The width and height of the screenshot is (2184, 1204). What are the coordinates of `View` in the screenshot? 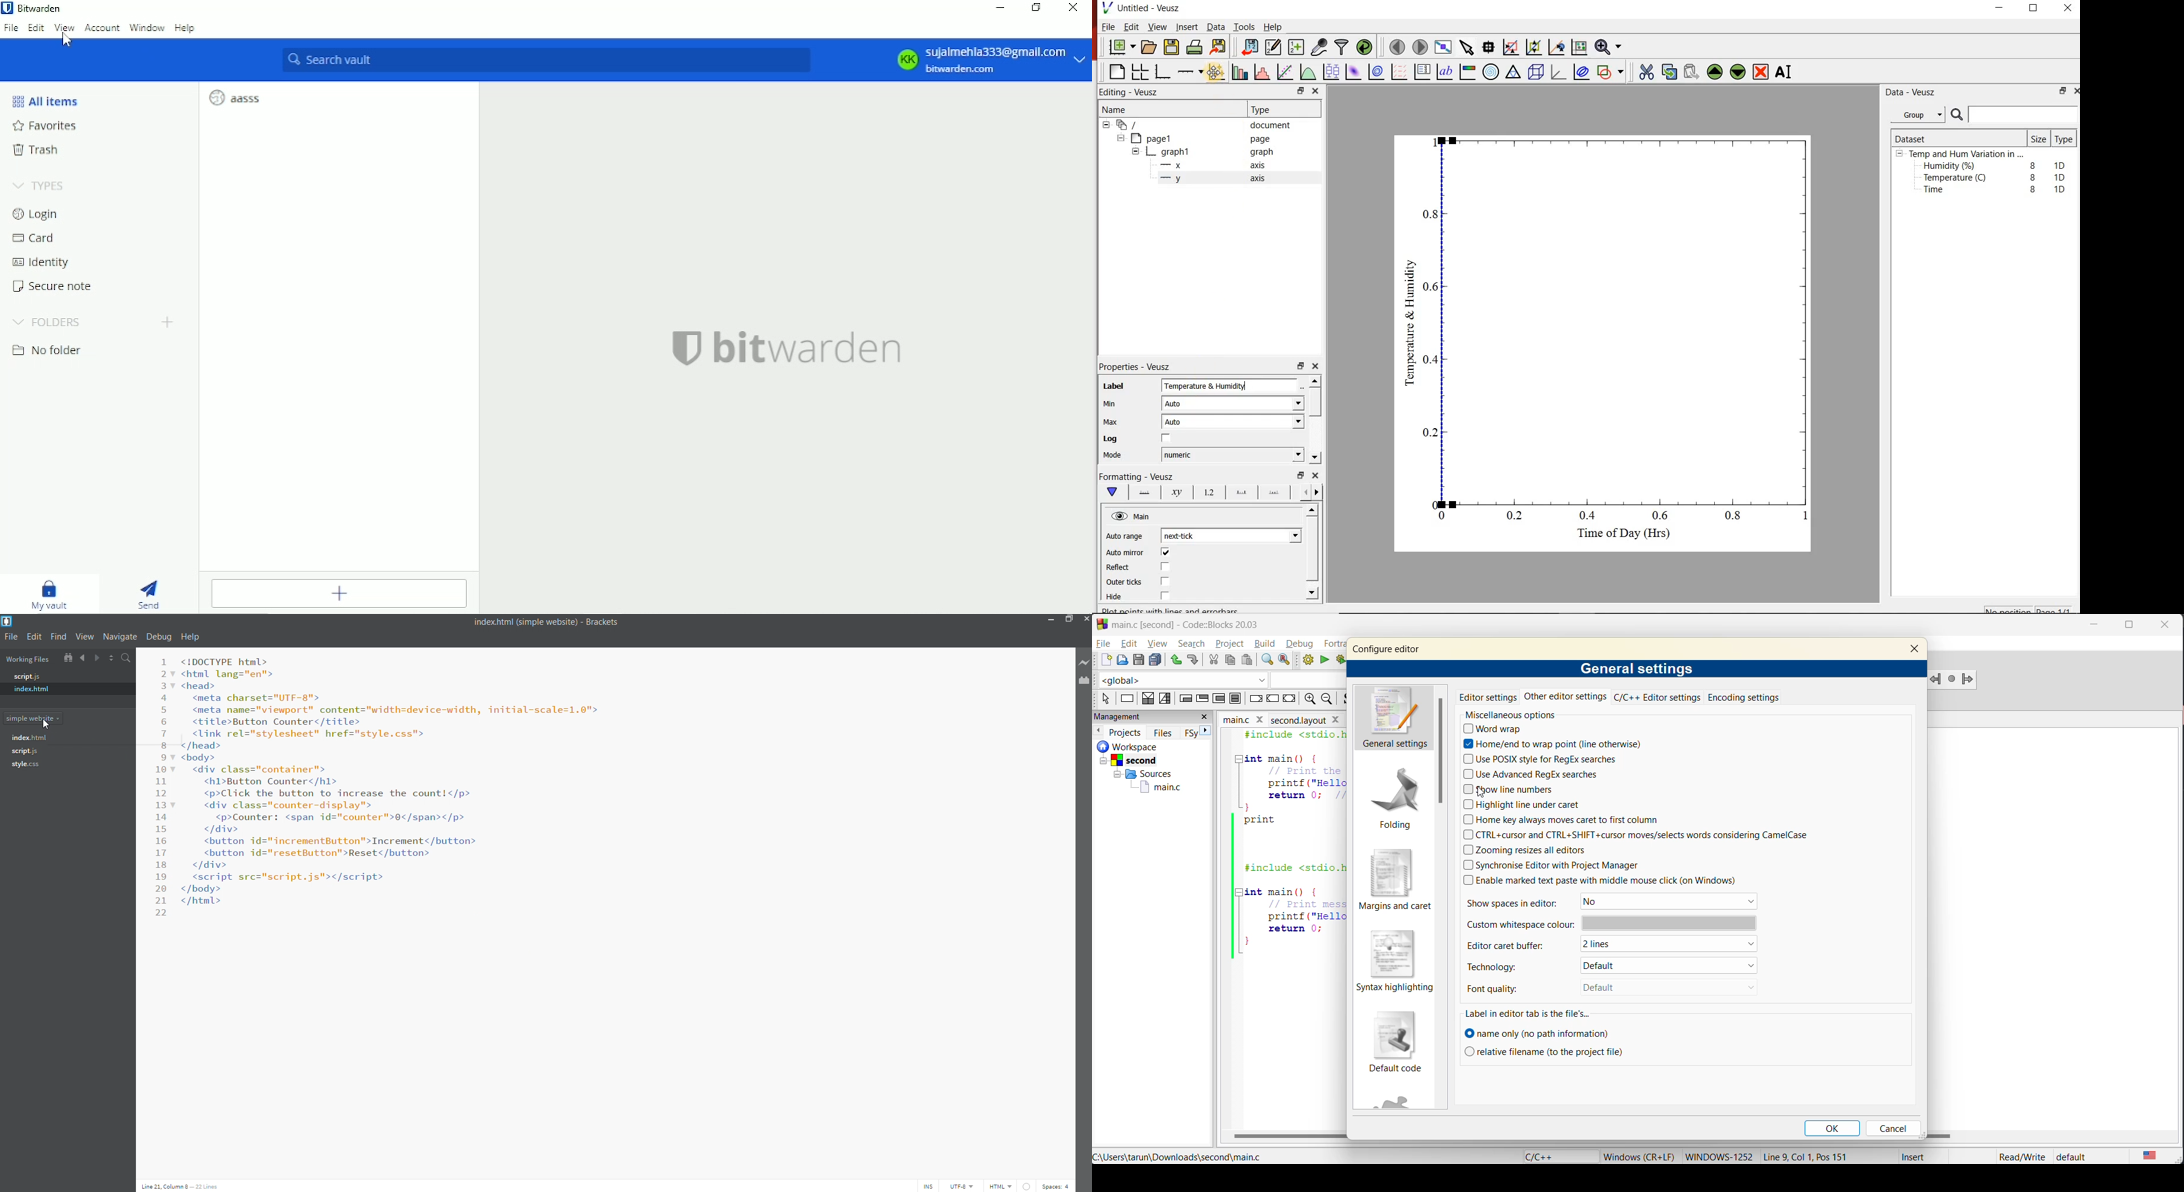 It's located at (65, 28).